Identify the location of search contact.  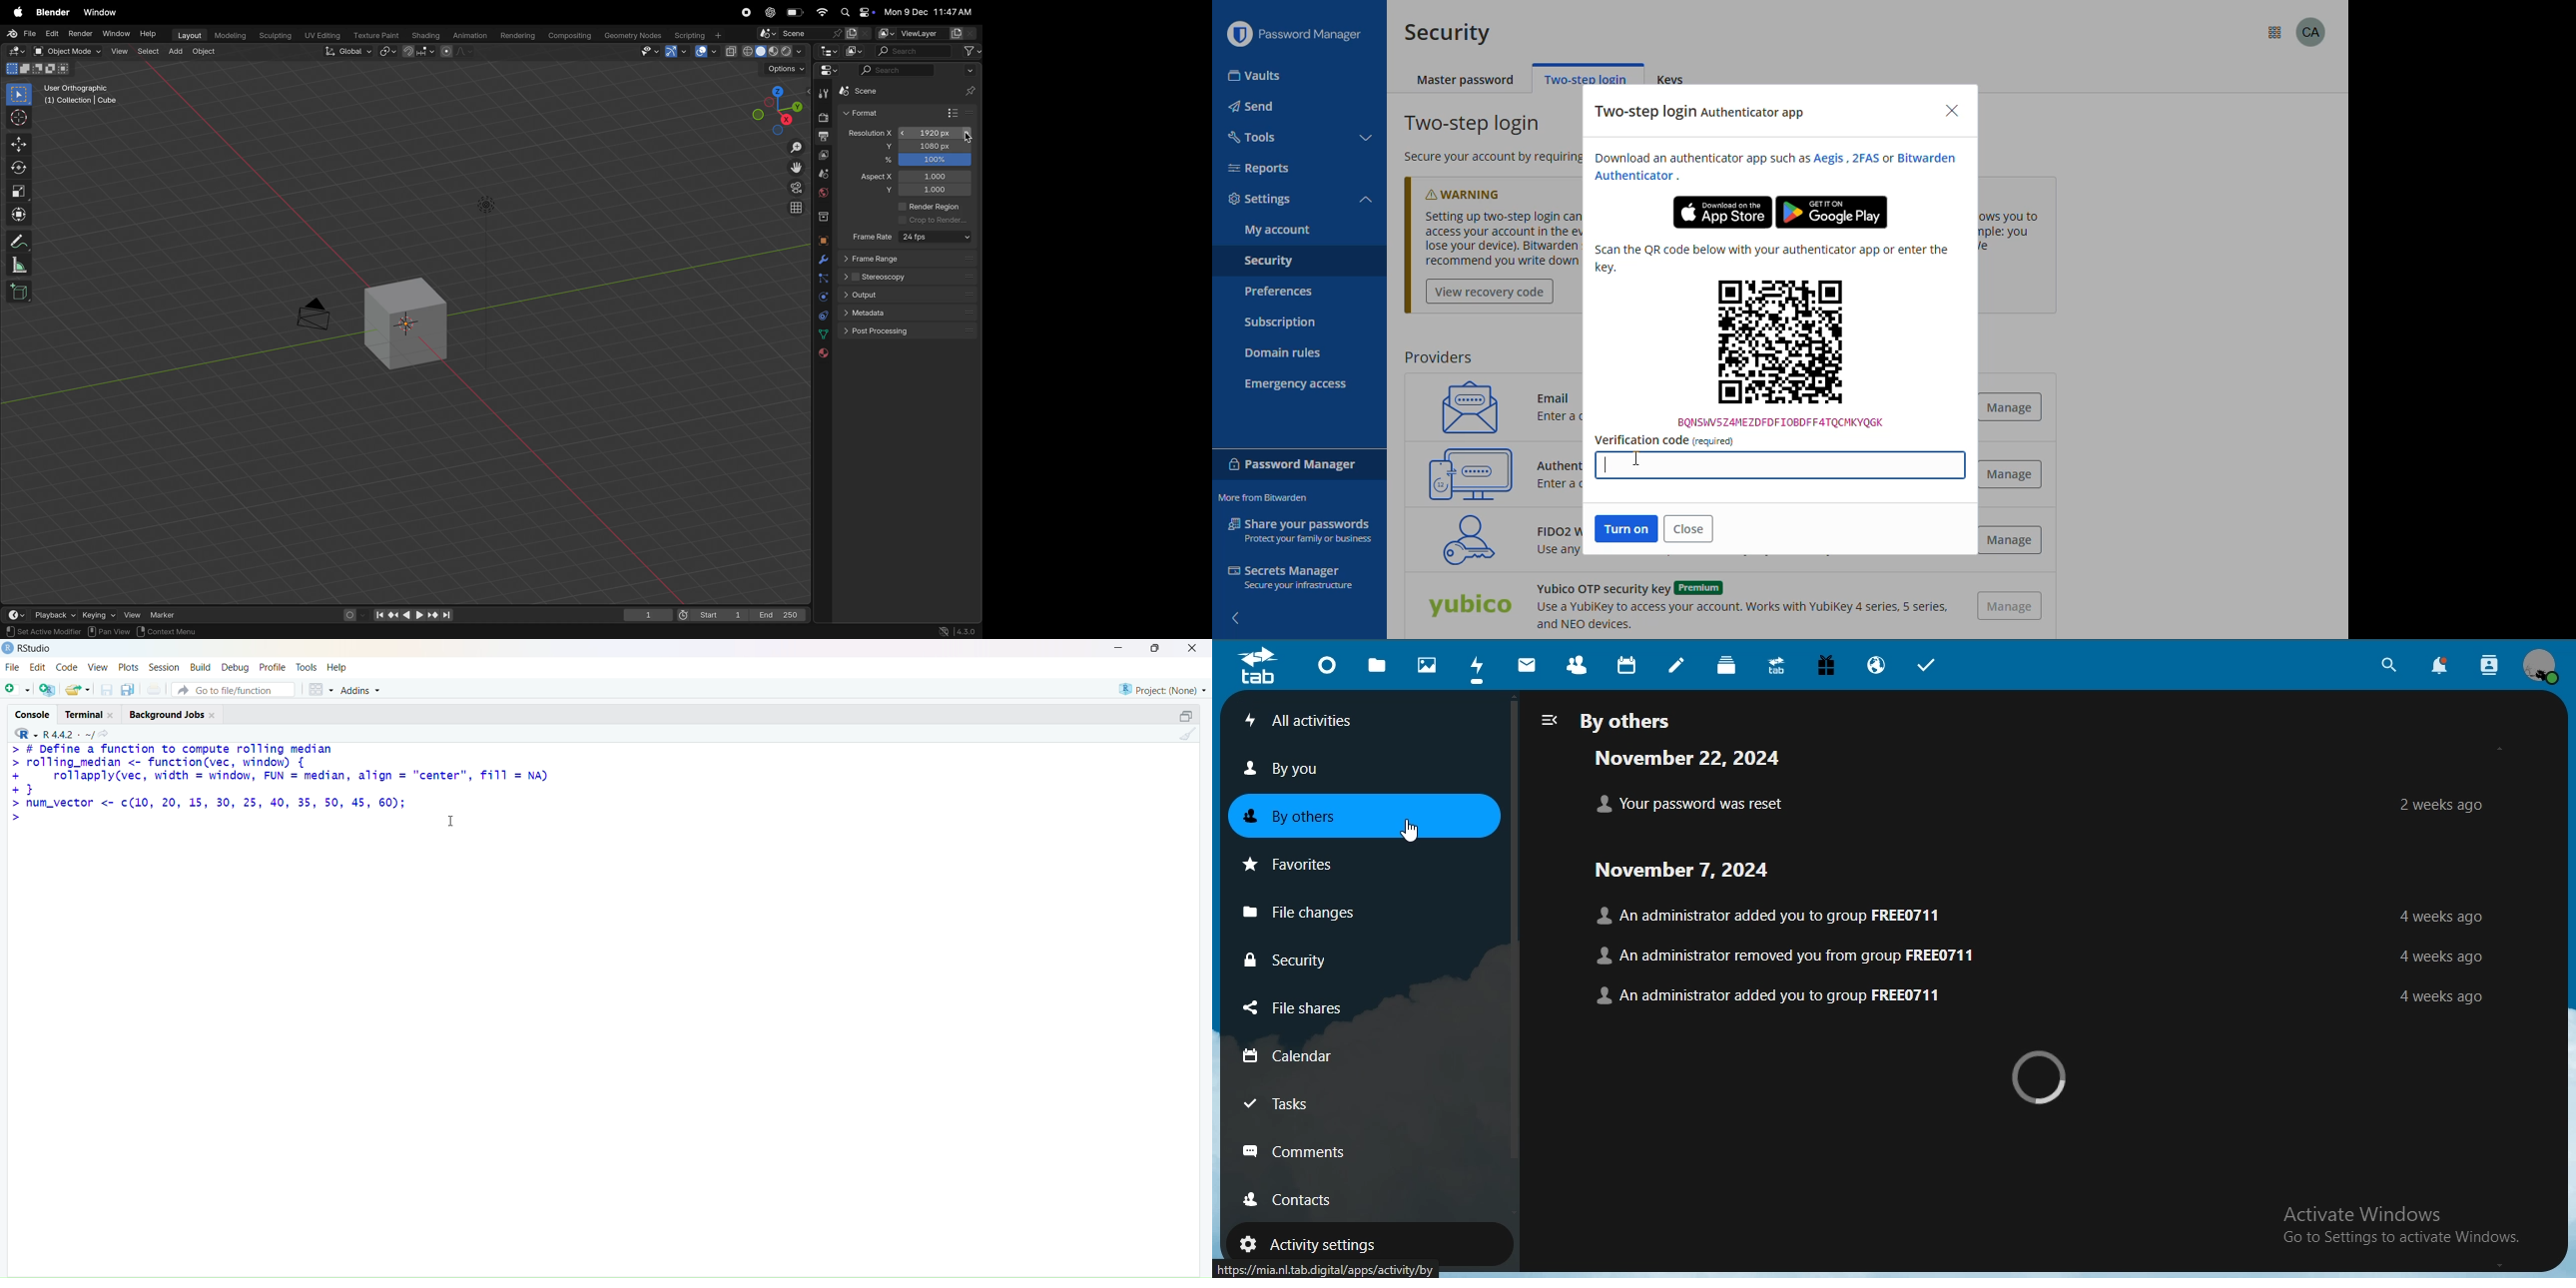
(2485, 666).